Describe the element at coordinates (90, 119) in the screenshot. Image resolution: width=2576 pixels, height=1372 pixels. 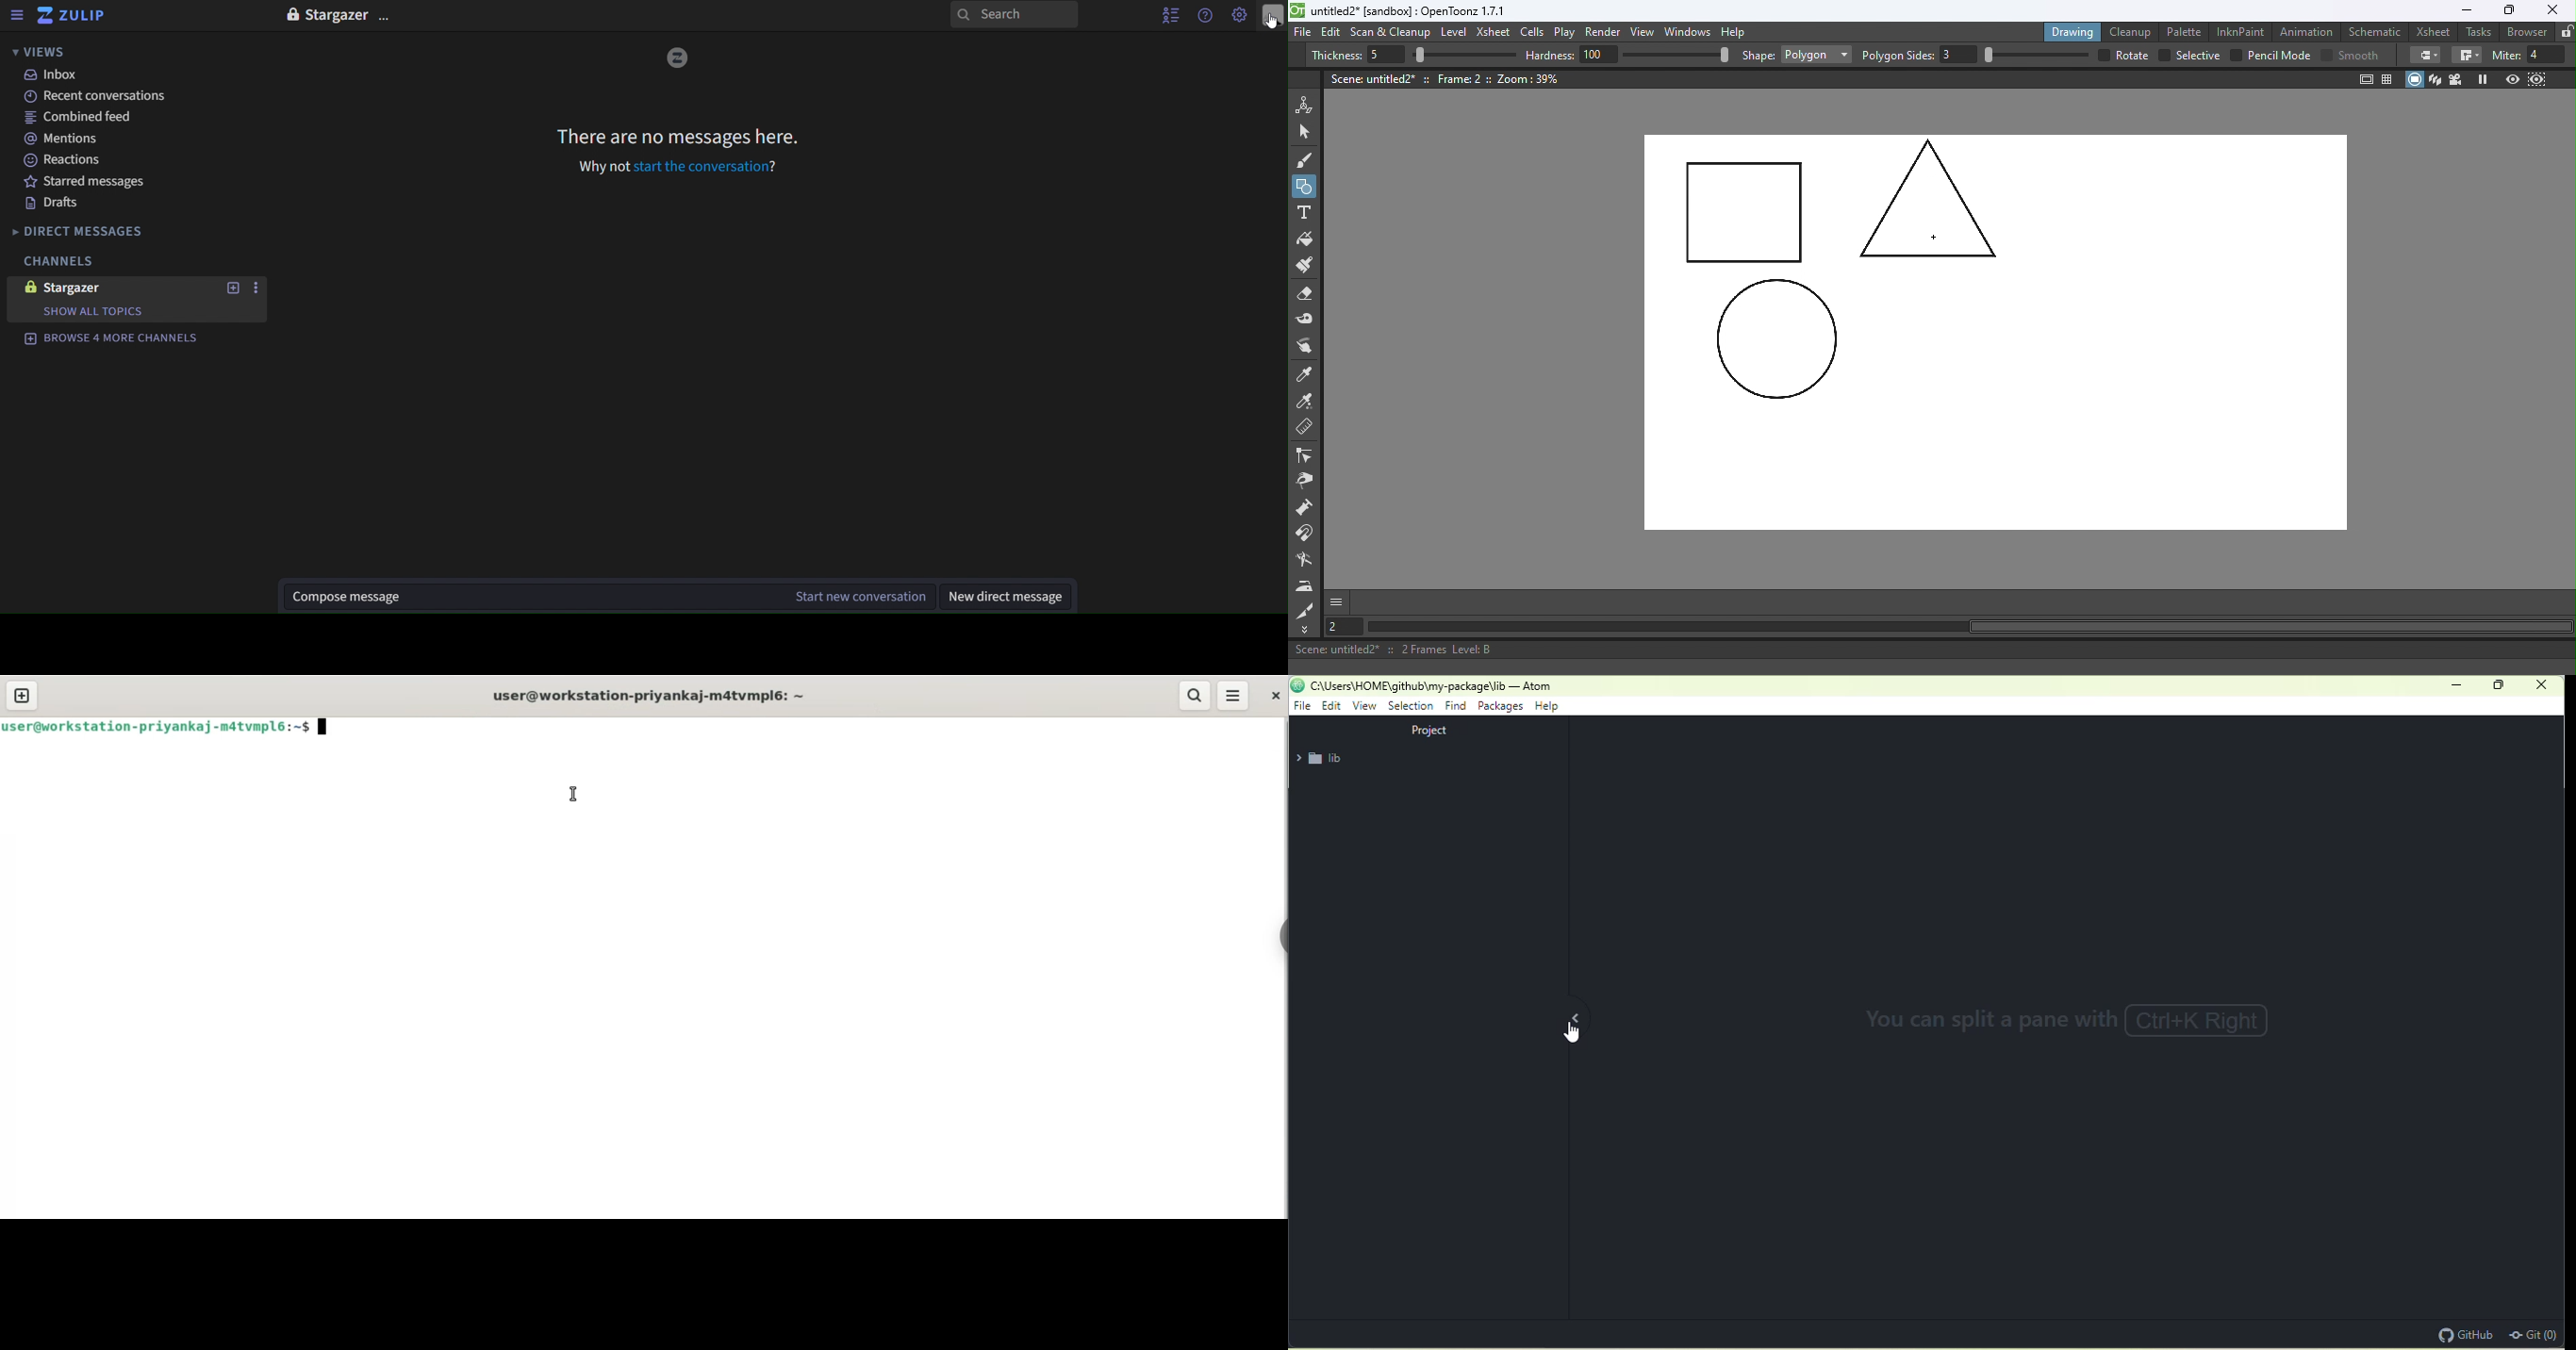
I see `combined feed` at that location.